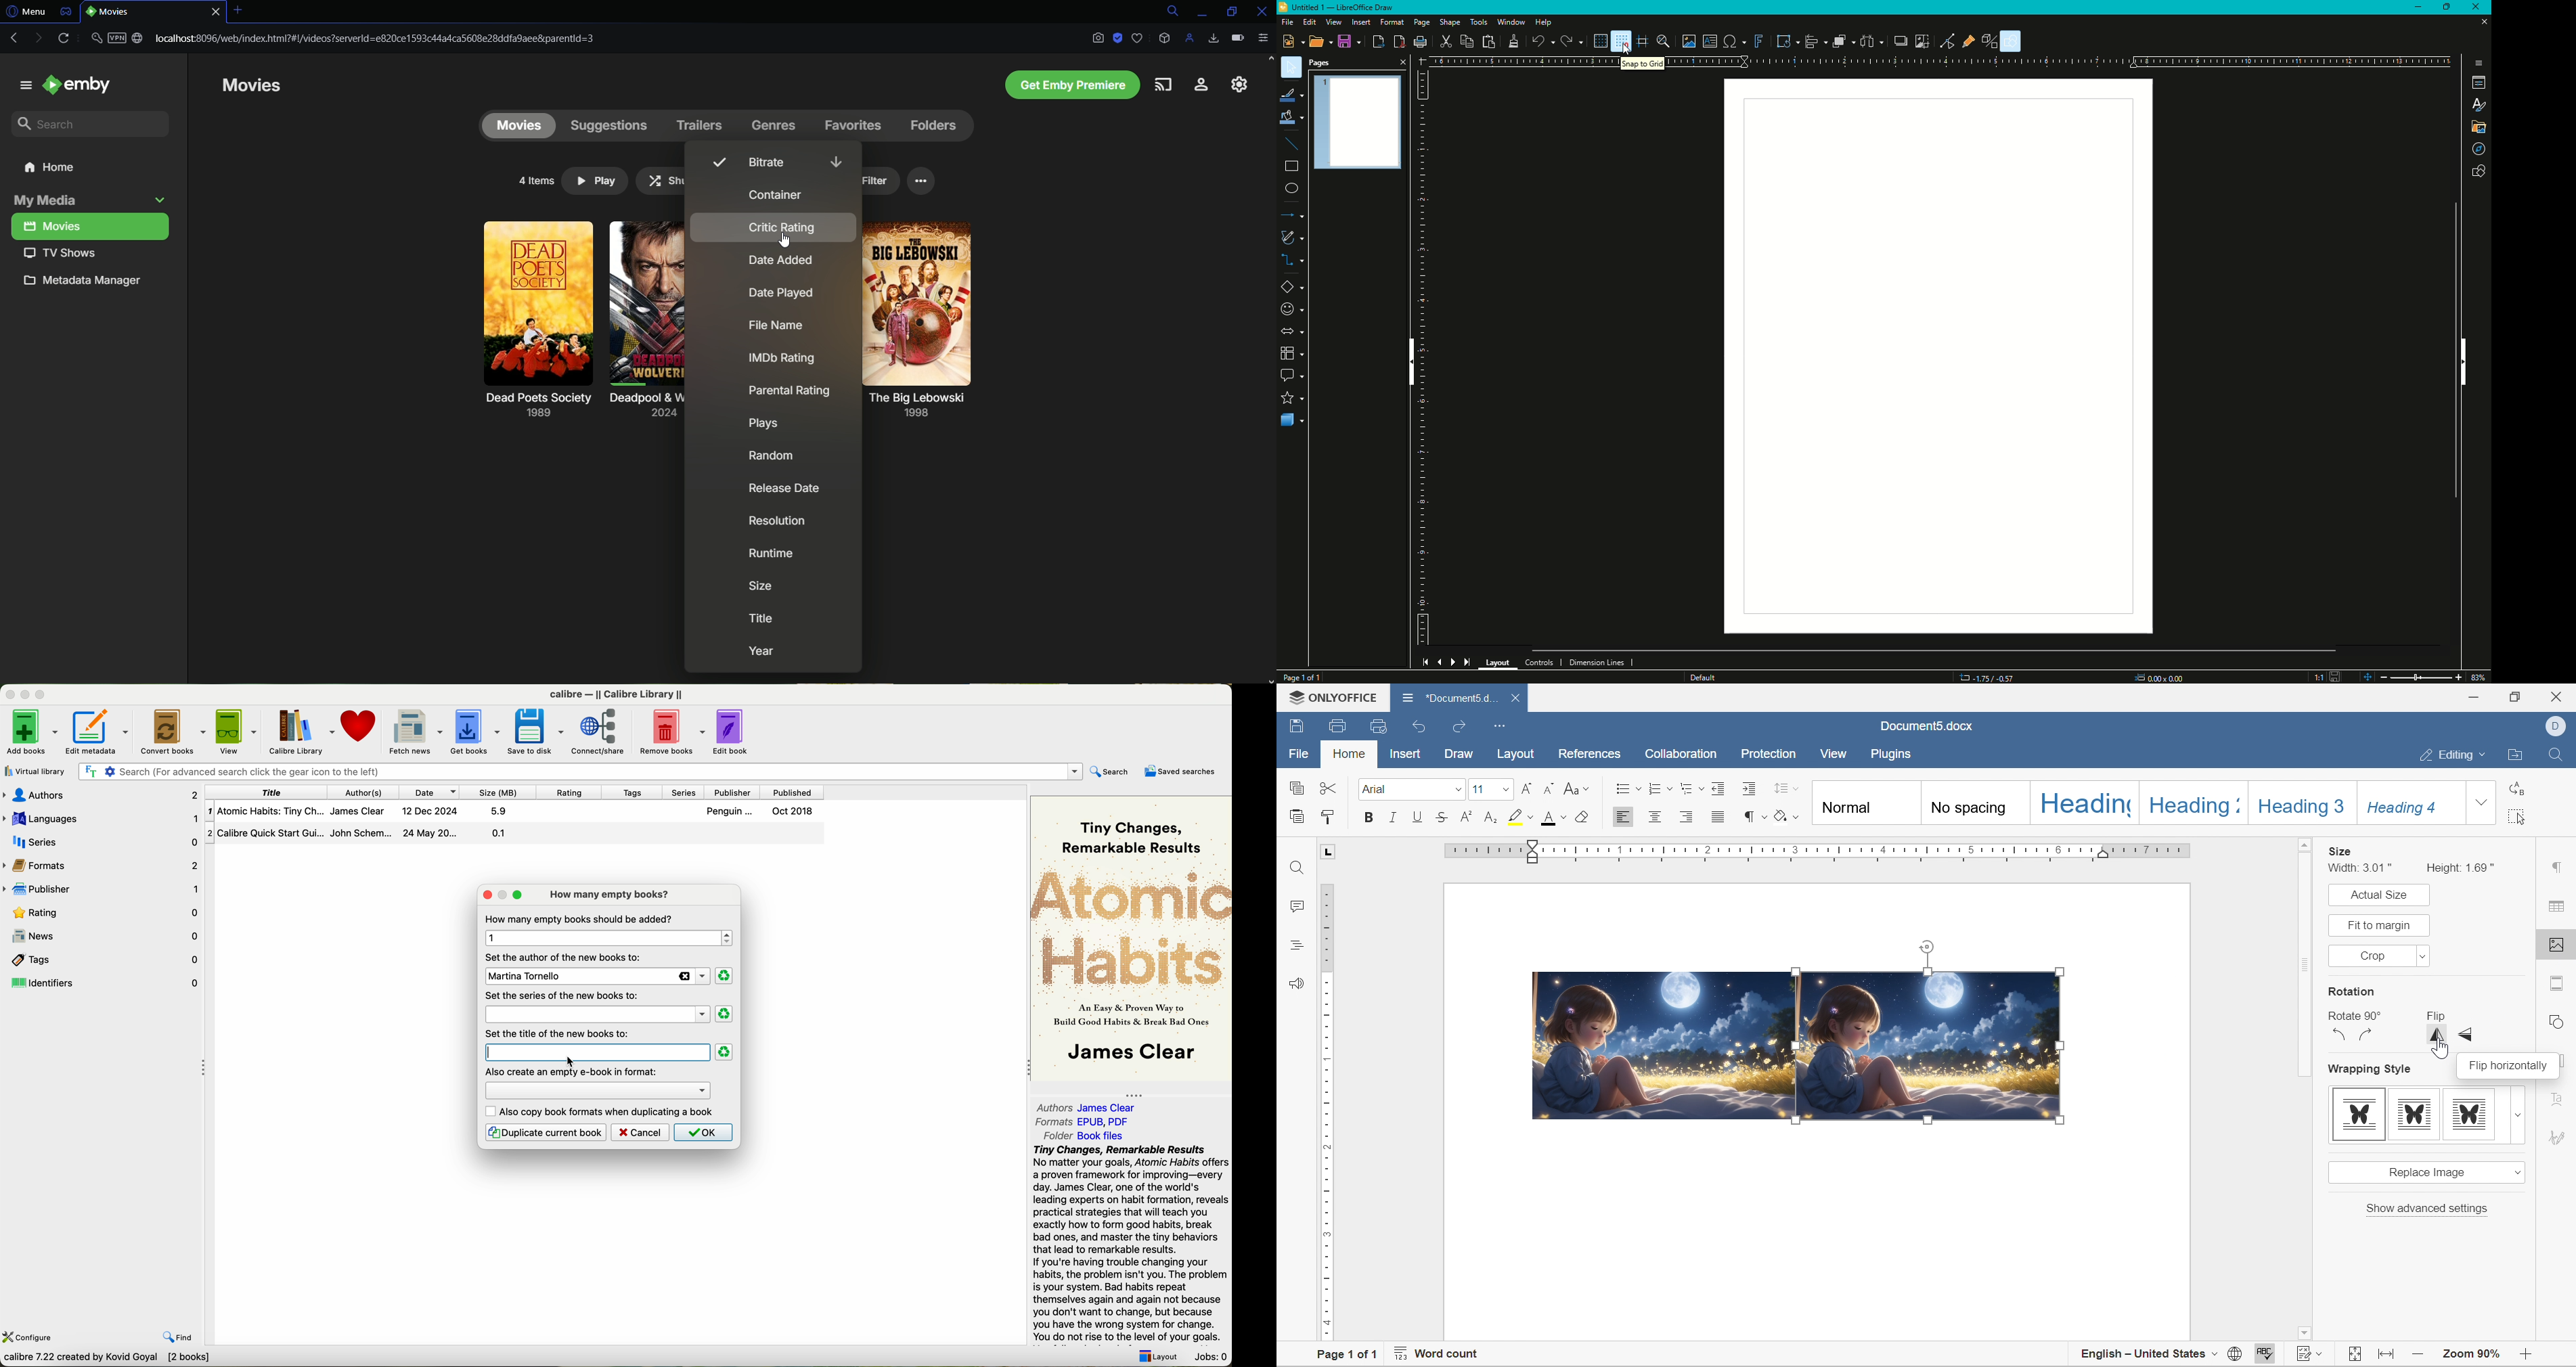  I want to click on justified, so click(1719, 817).